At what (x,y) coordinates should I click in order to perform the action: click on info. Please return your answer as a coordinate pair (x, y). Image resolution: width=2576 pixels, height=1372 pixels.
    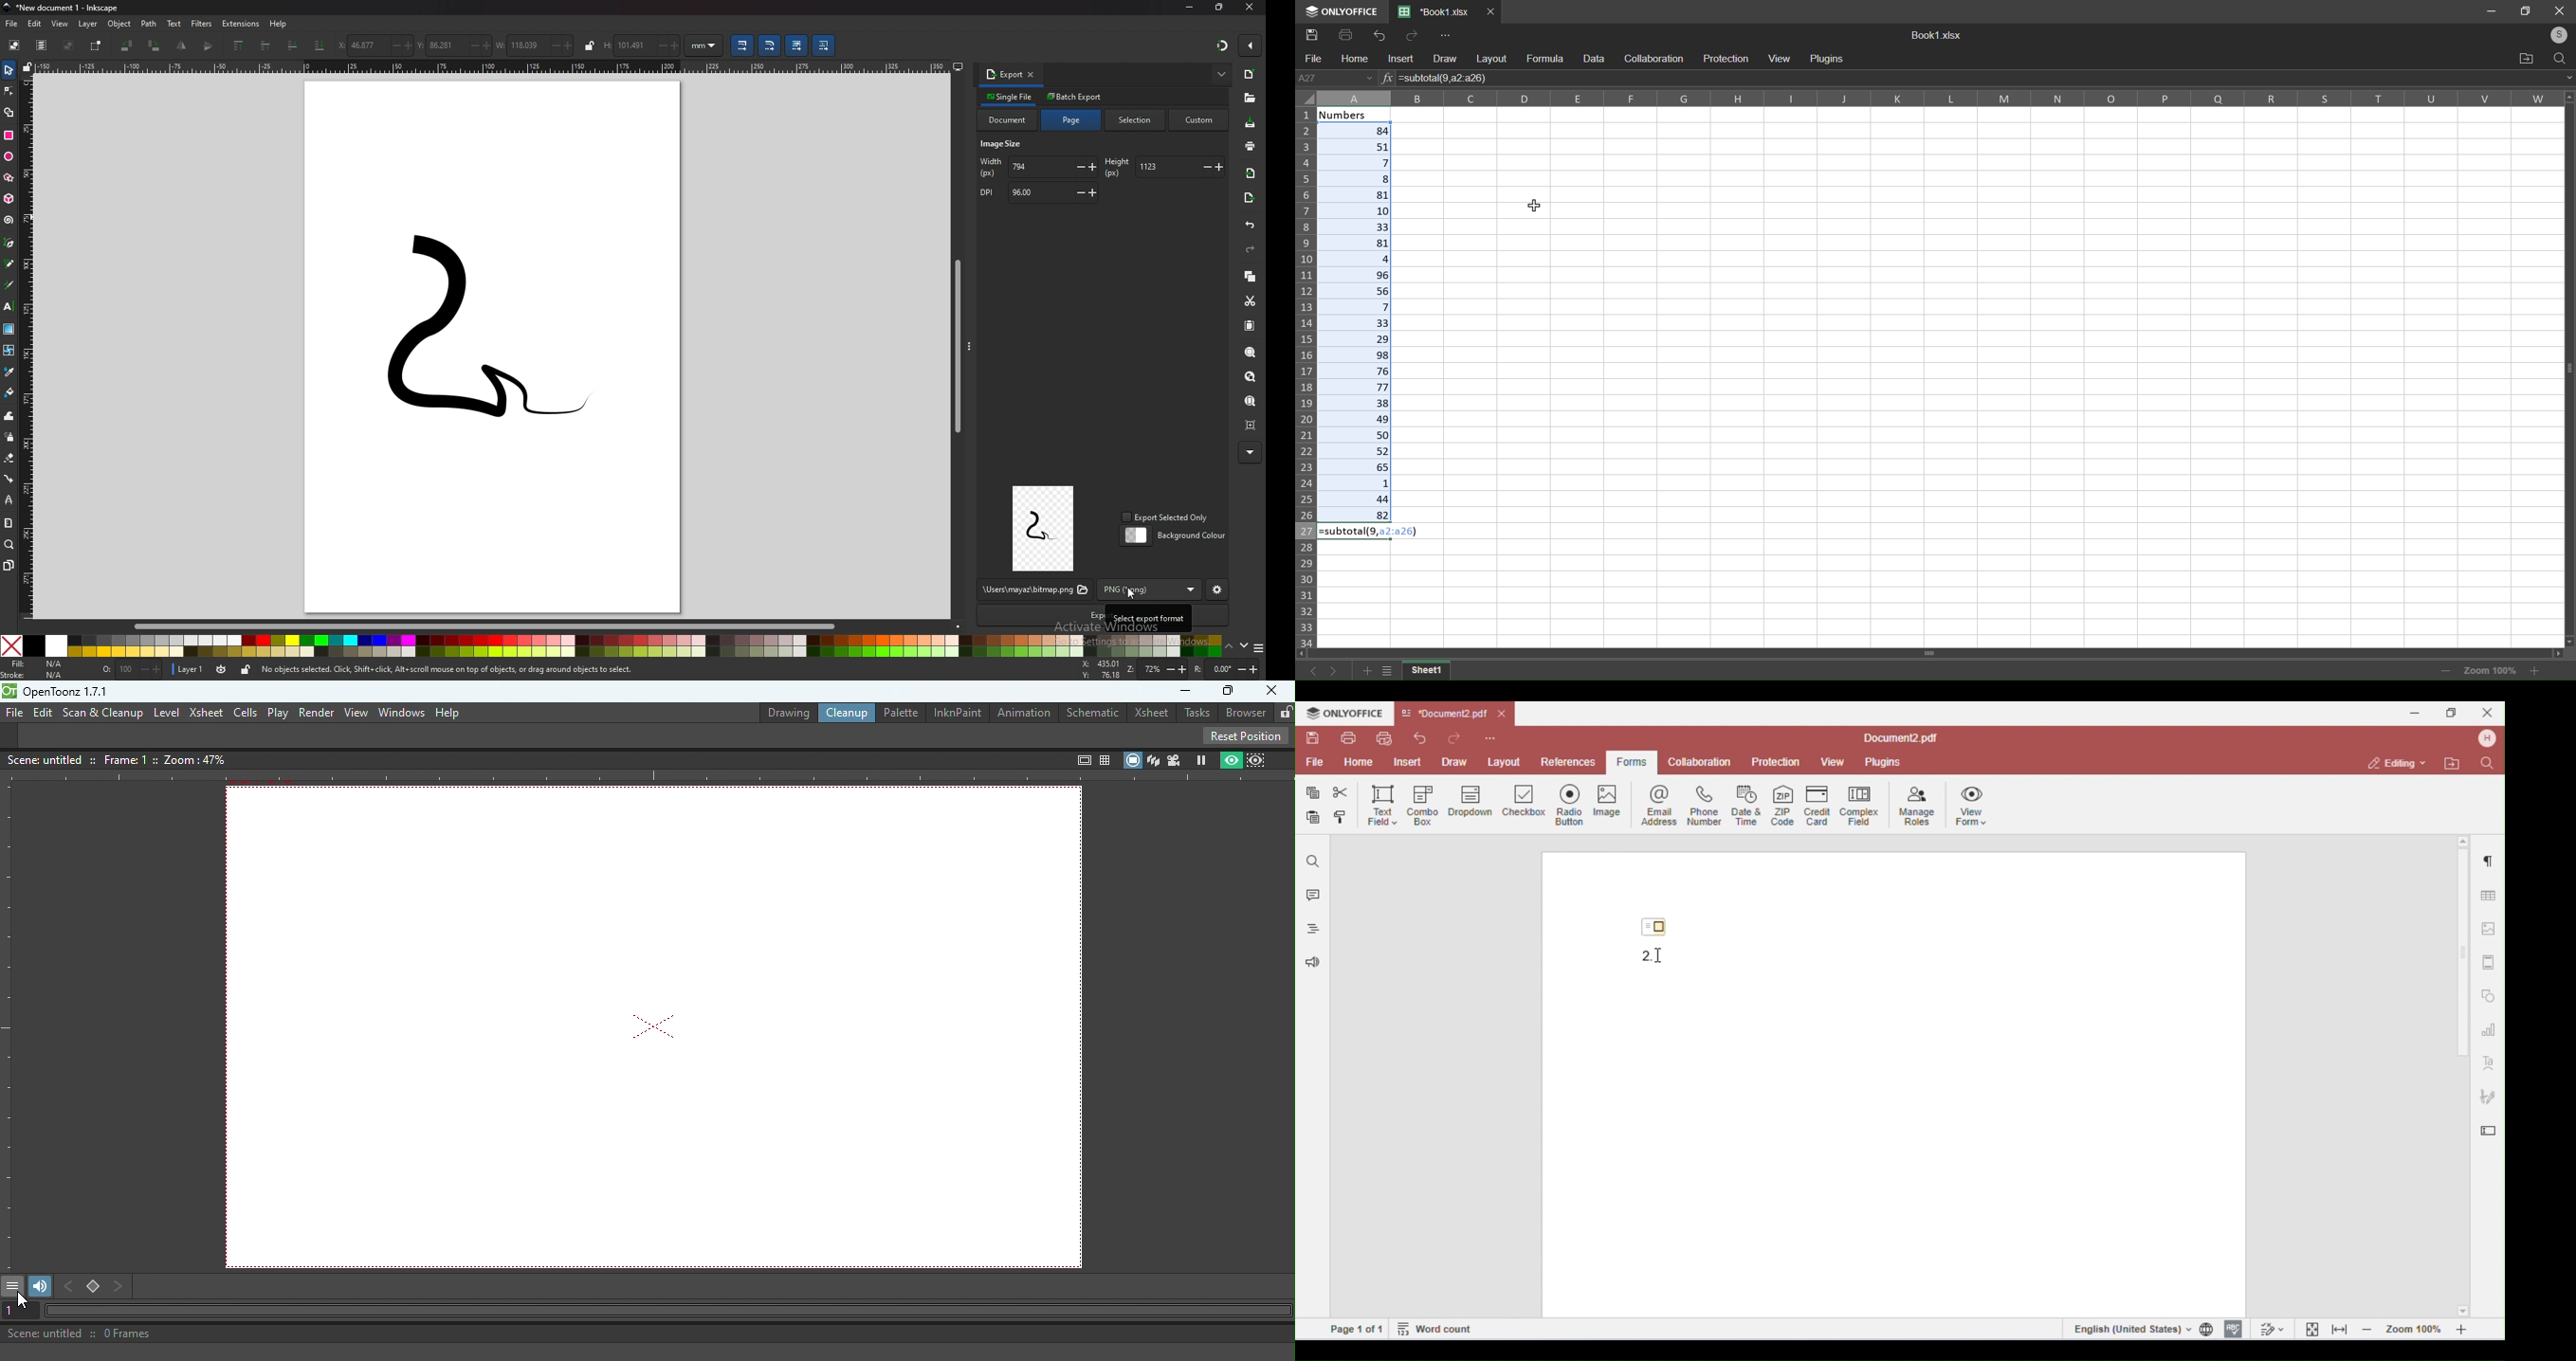
    Looking at the image, I should click on (449, 670).